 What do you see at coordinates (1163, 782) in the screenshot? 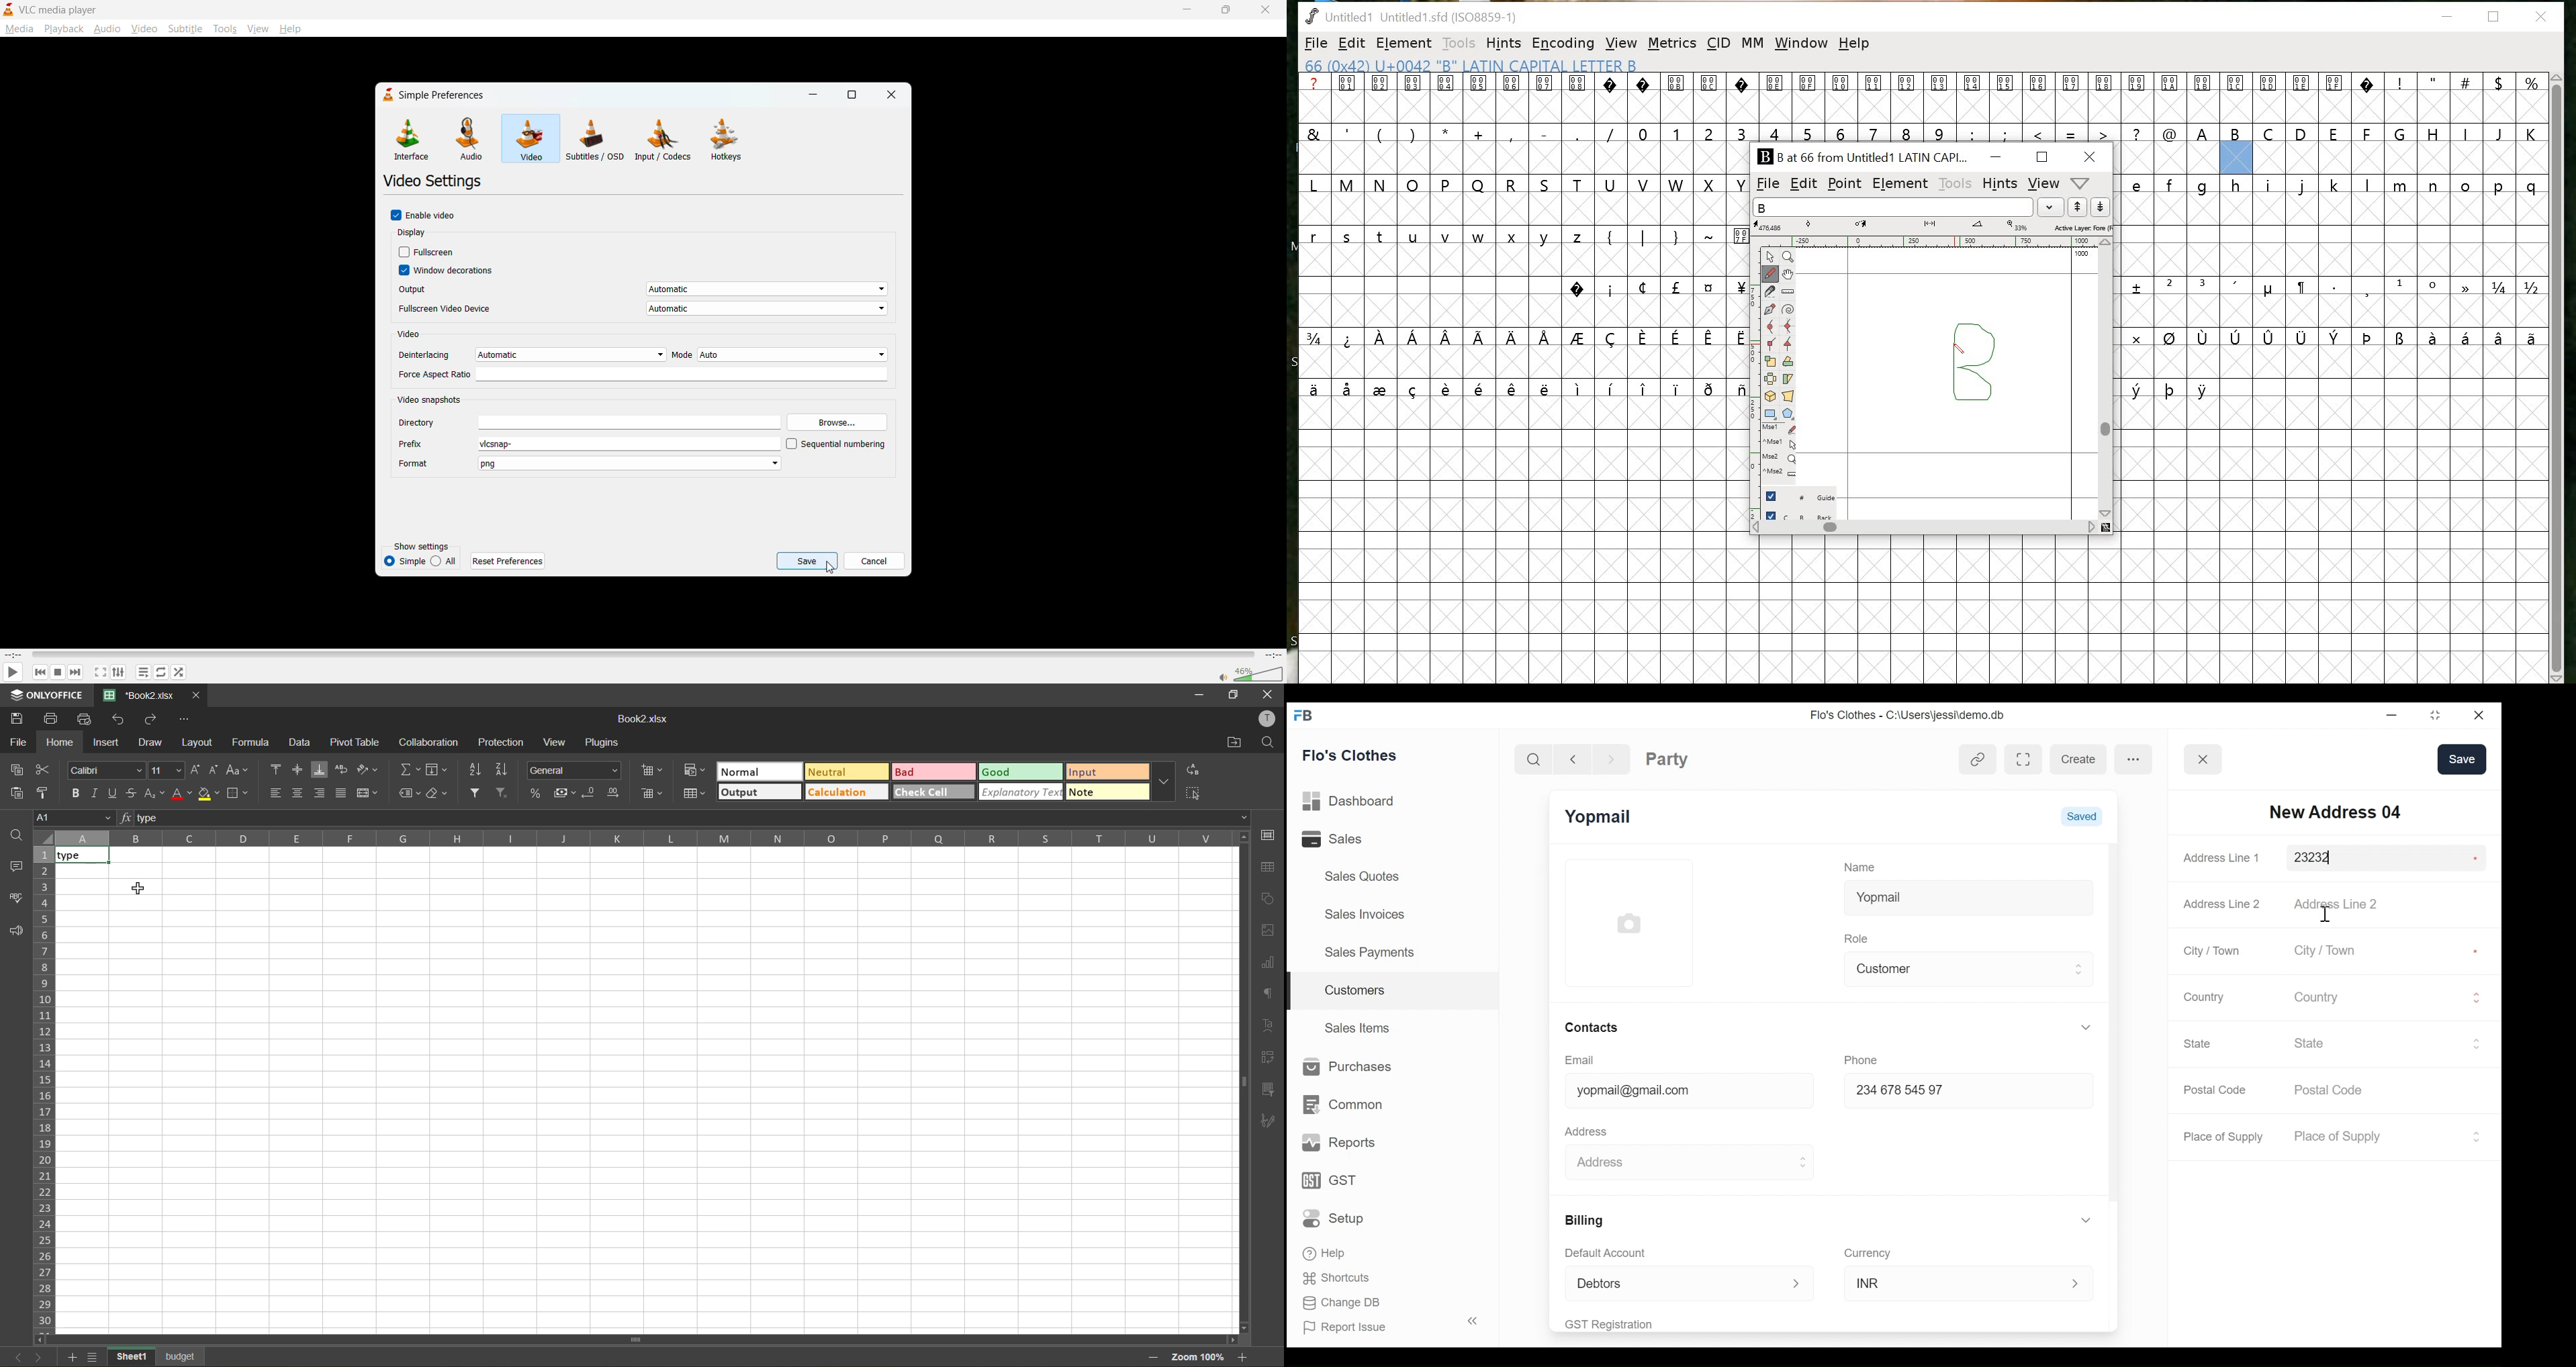
I see `more options` at bounding box center [1163, 782].